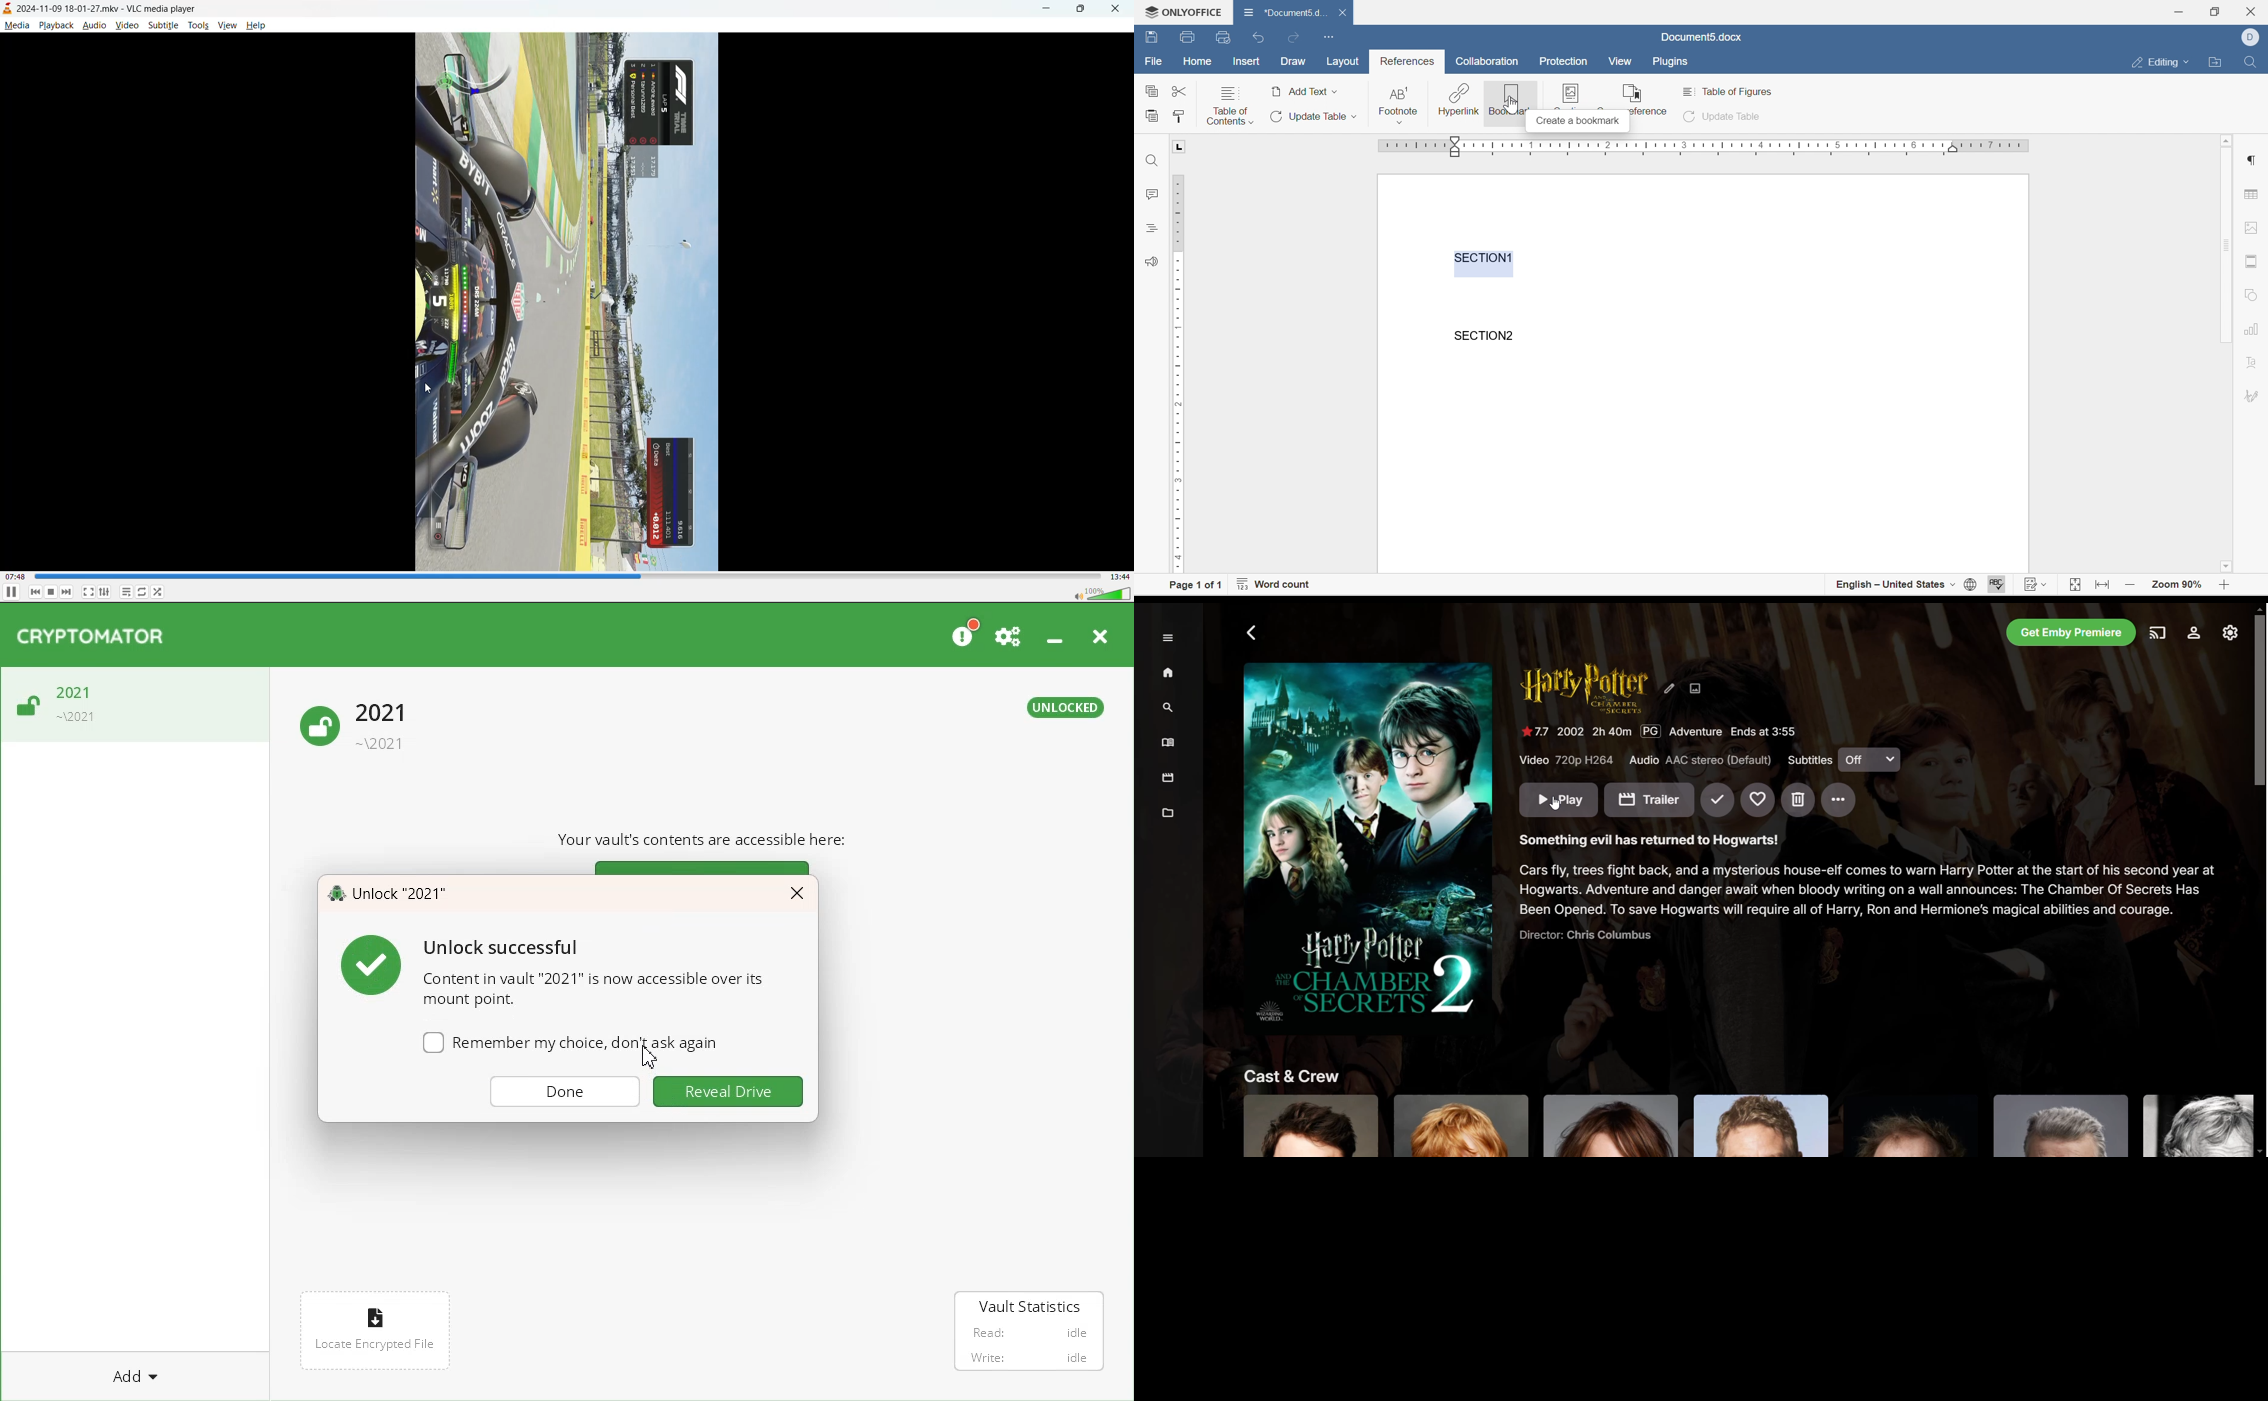 Image resolution: width=2268 pixels, height=1428 pixels. Describe the element at coordinates (1224, 37) in the screenshot. I see `quick print` at that location.